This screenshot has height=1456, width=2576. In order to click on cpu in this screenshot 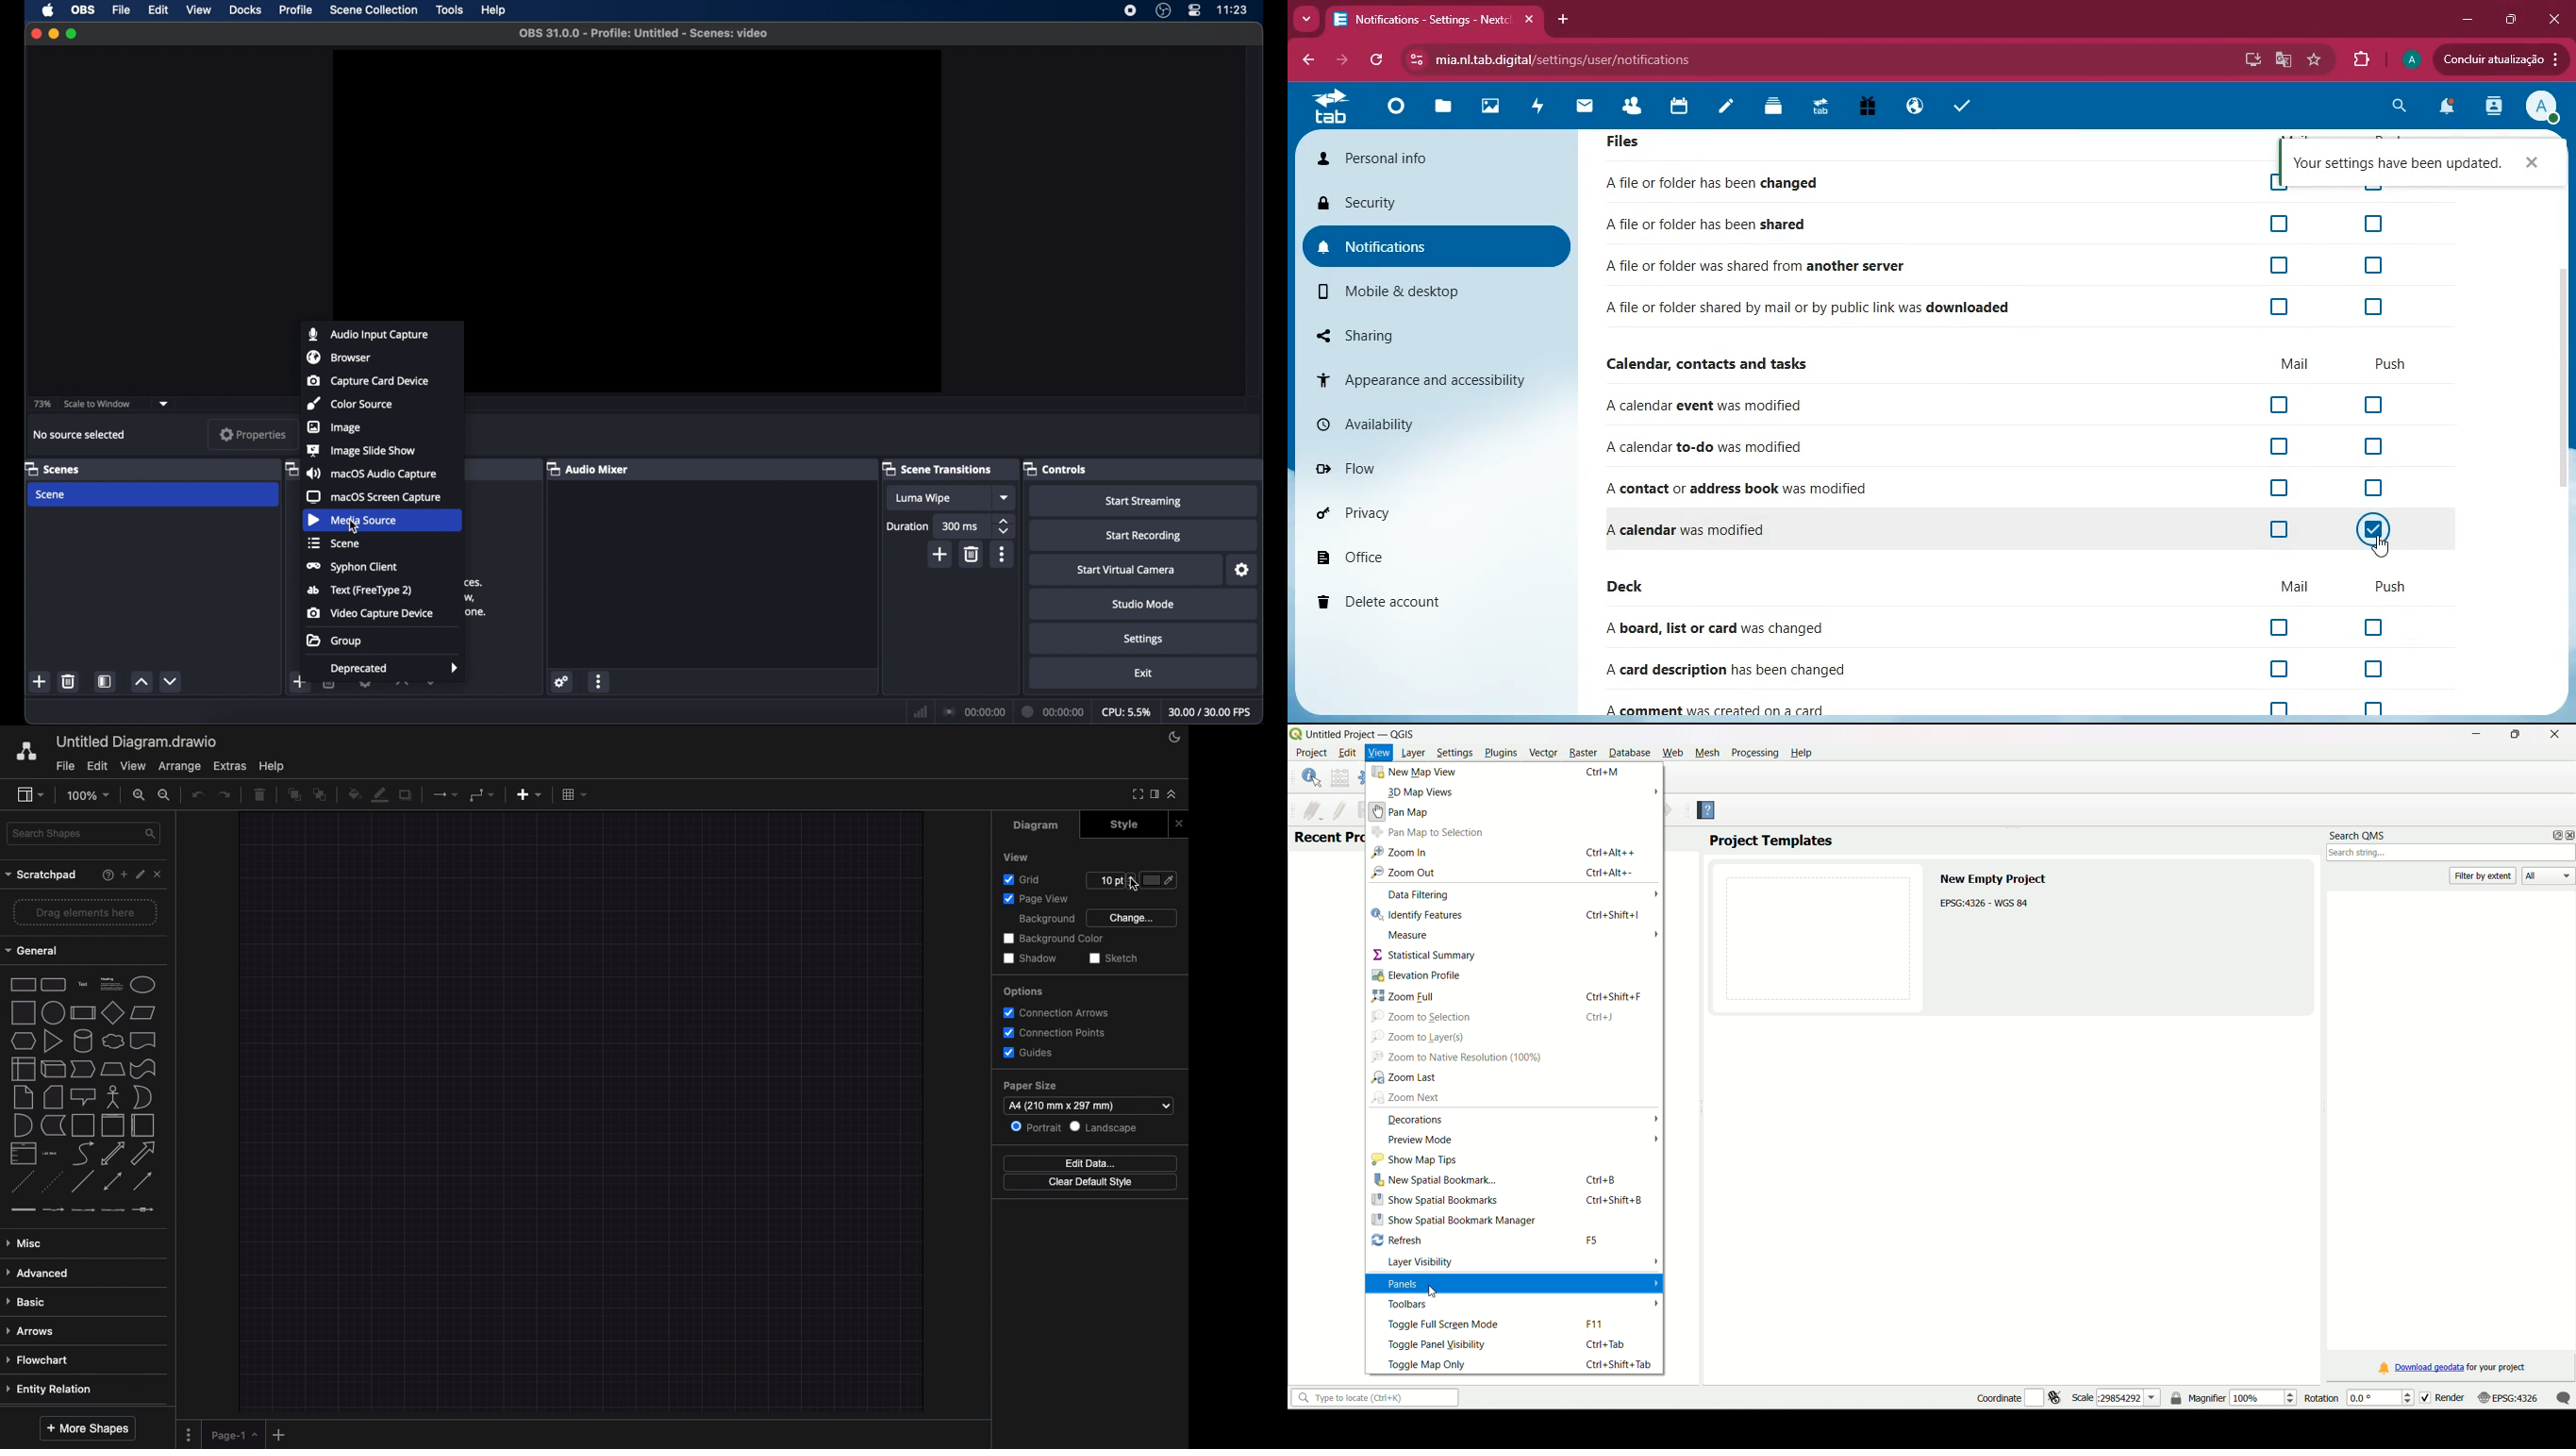, I will do `click(1127, 712)`.